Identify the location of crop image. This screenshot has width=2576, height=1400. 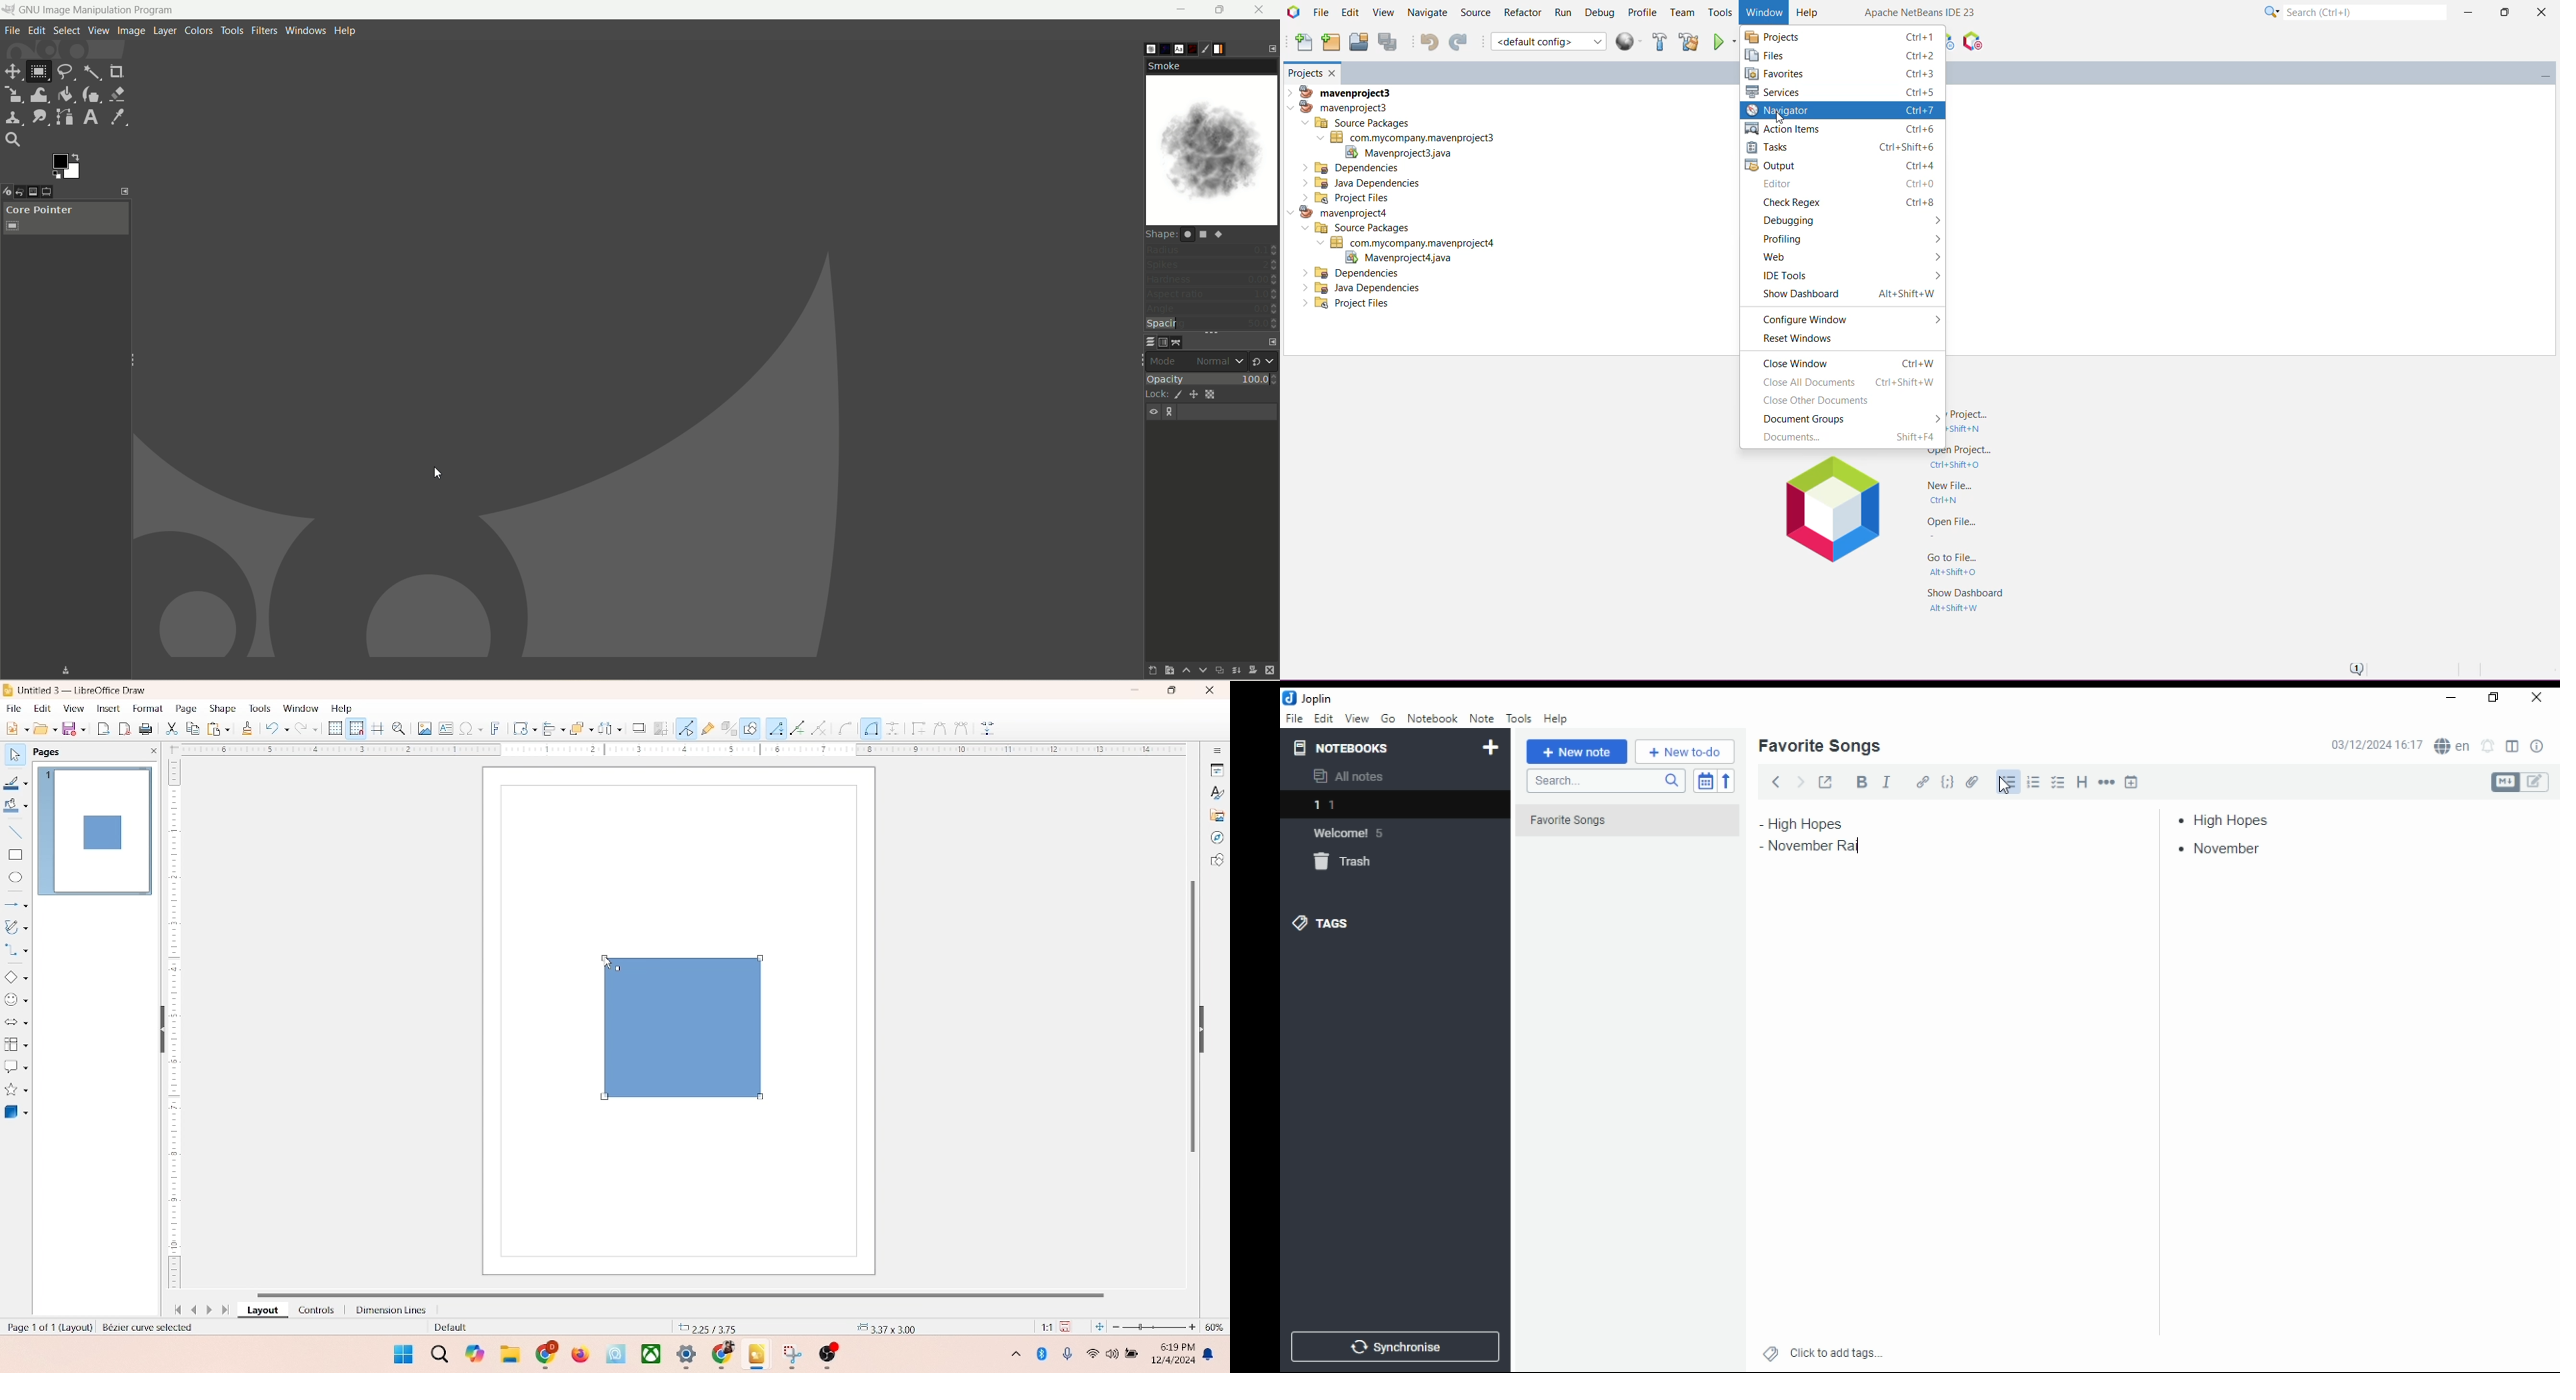
(661, 728).